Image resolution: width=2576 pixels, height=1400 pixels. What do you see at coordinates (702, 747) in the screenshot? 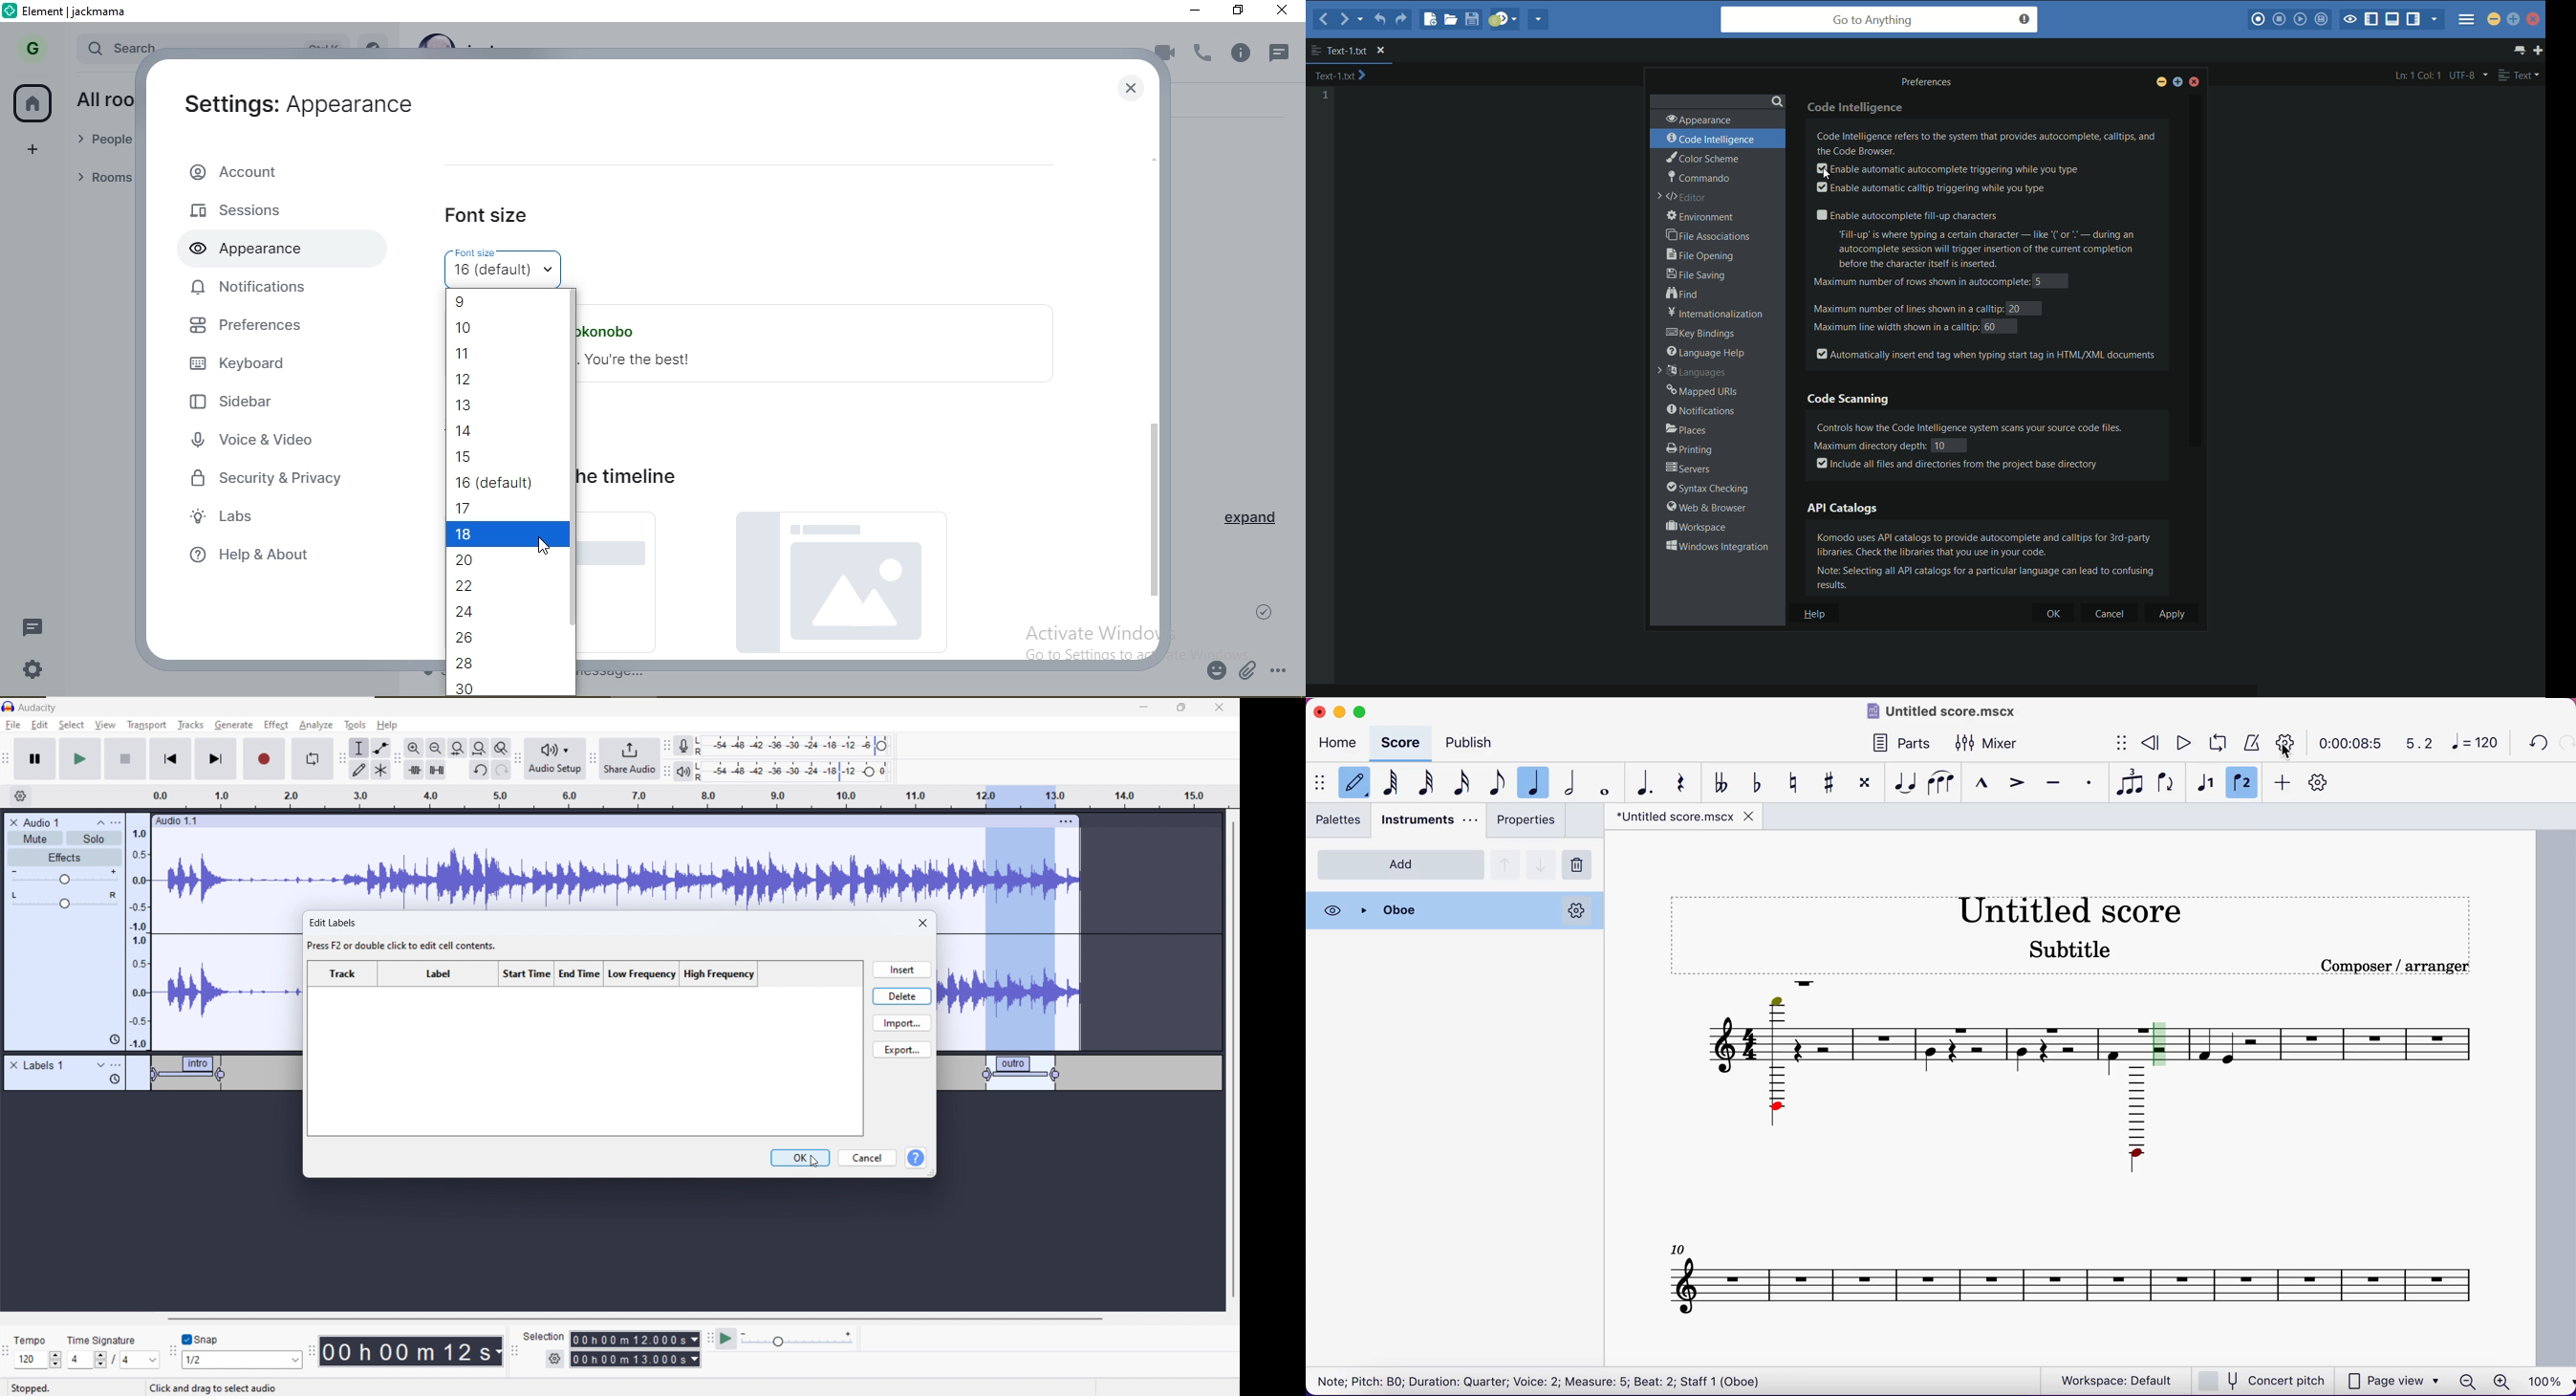
I see `left and right channels` at bounding box center [702, 747].